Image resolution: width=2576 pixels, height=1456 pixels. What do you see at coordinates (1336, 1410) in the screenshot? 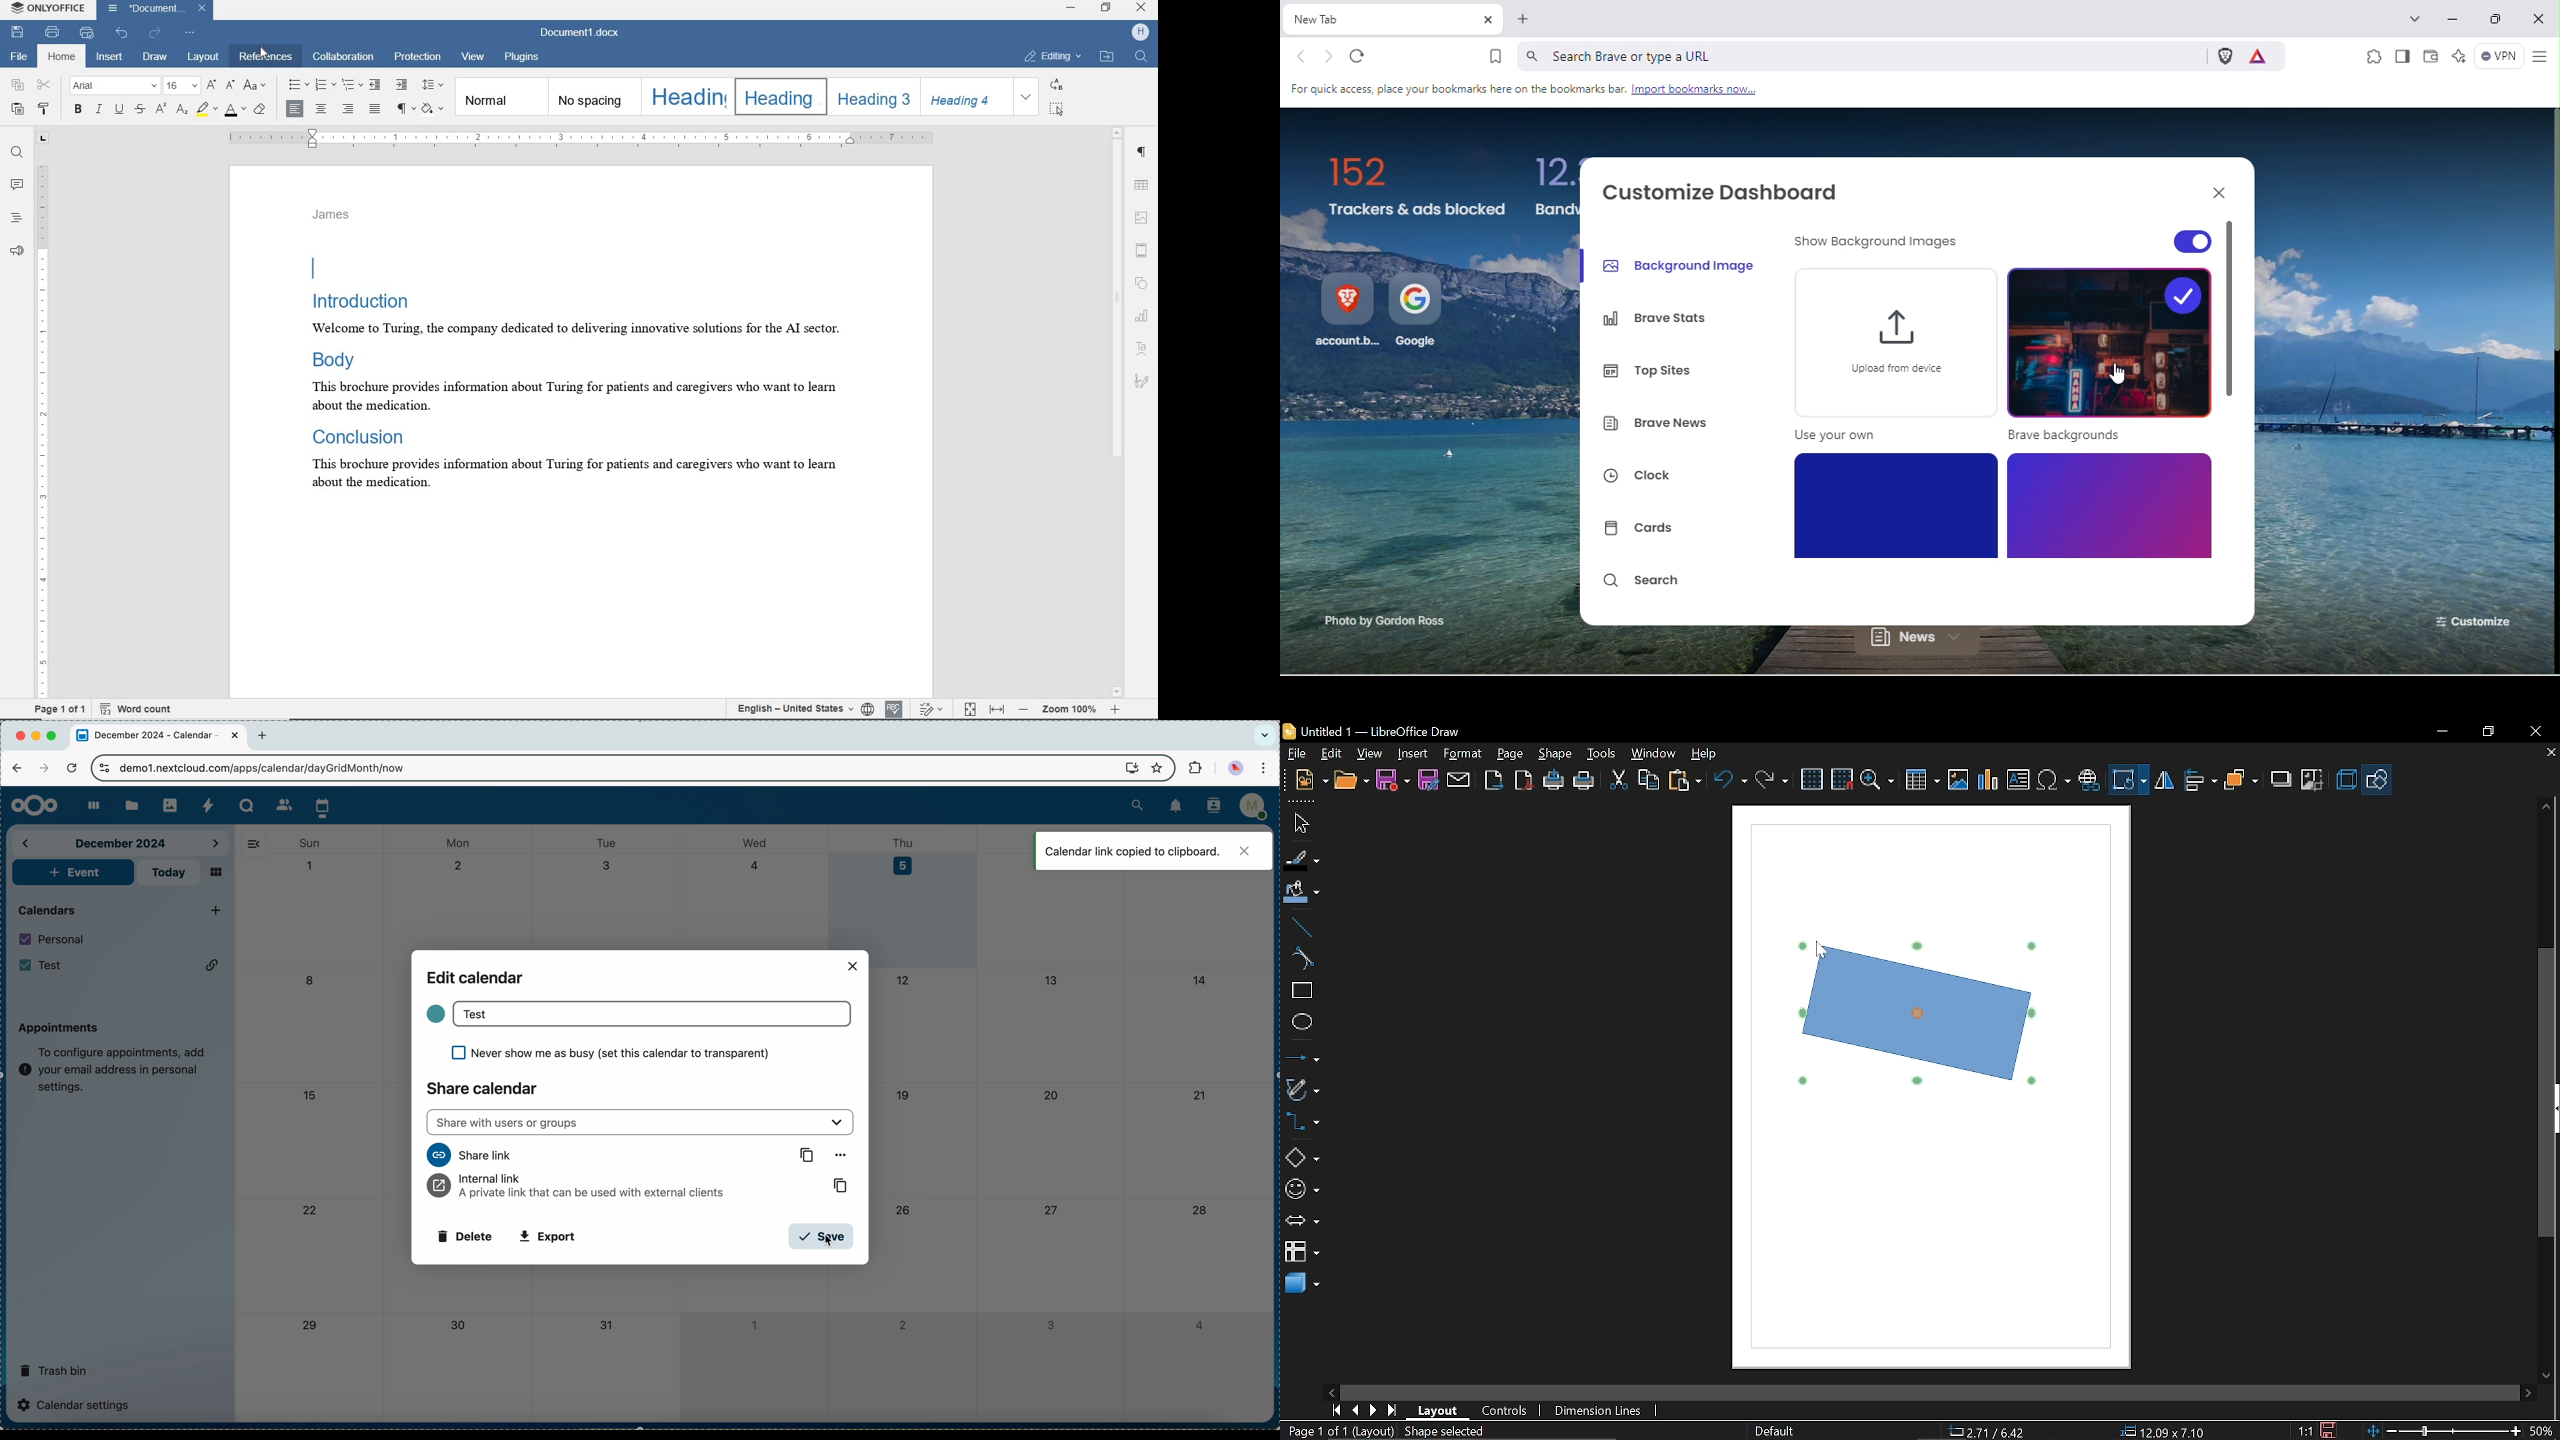
I see `Go to first page ` at bounding box center [1336, 1410].